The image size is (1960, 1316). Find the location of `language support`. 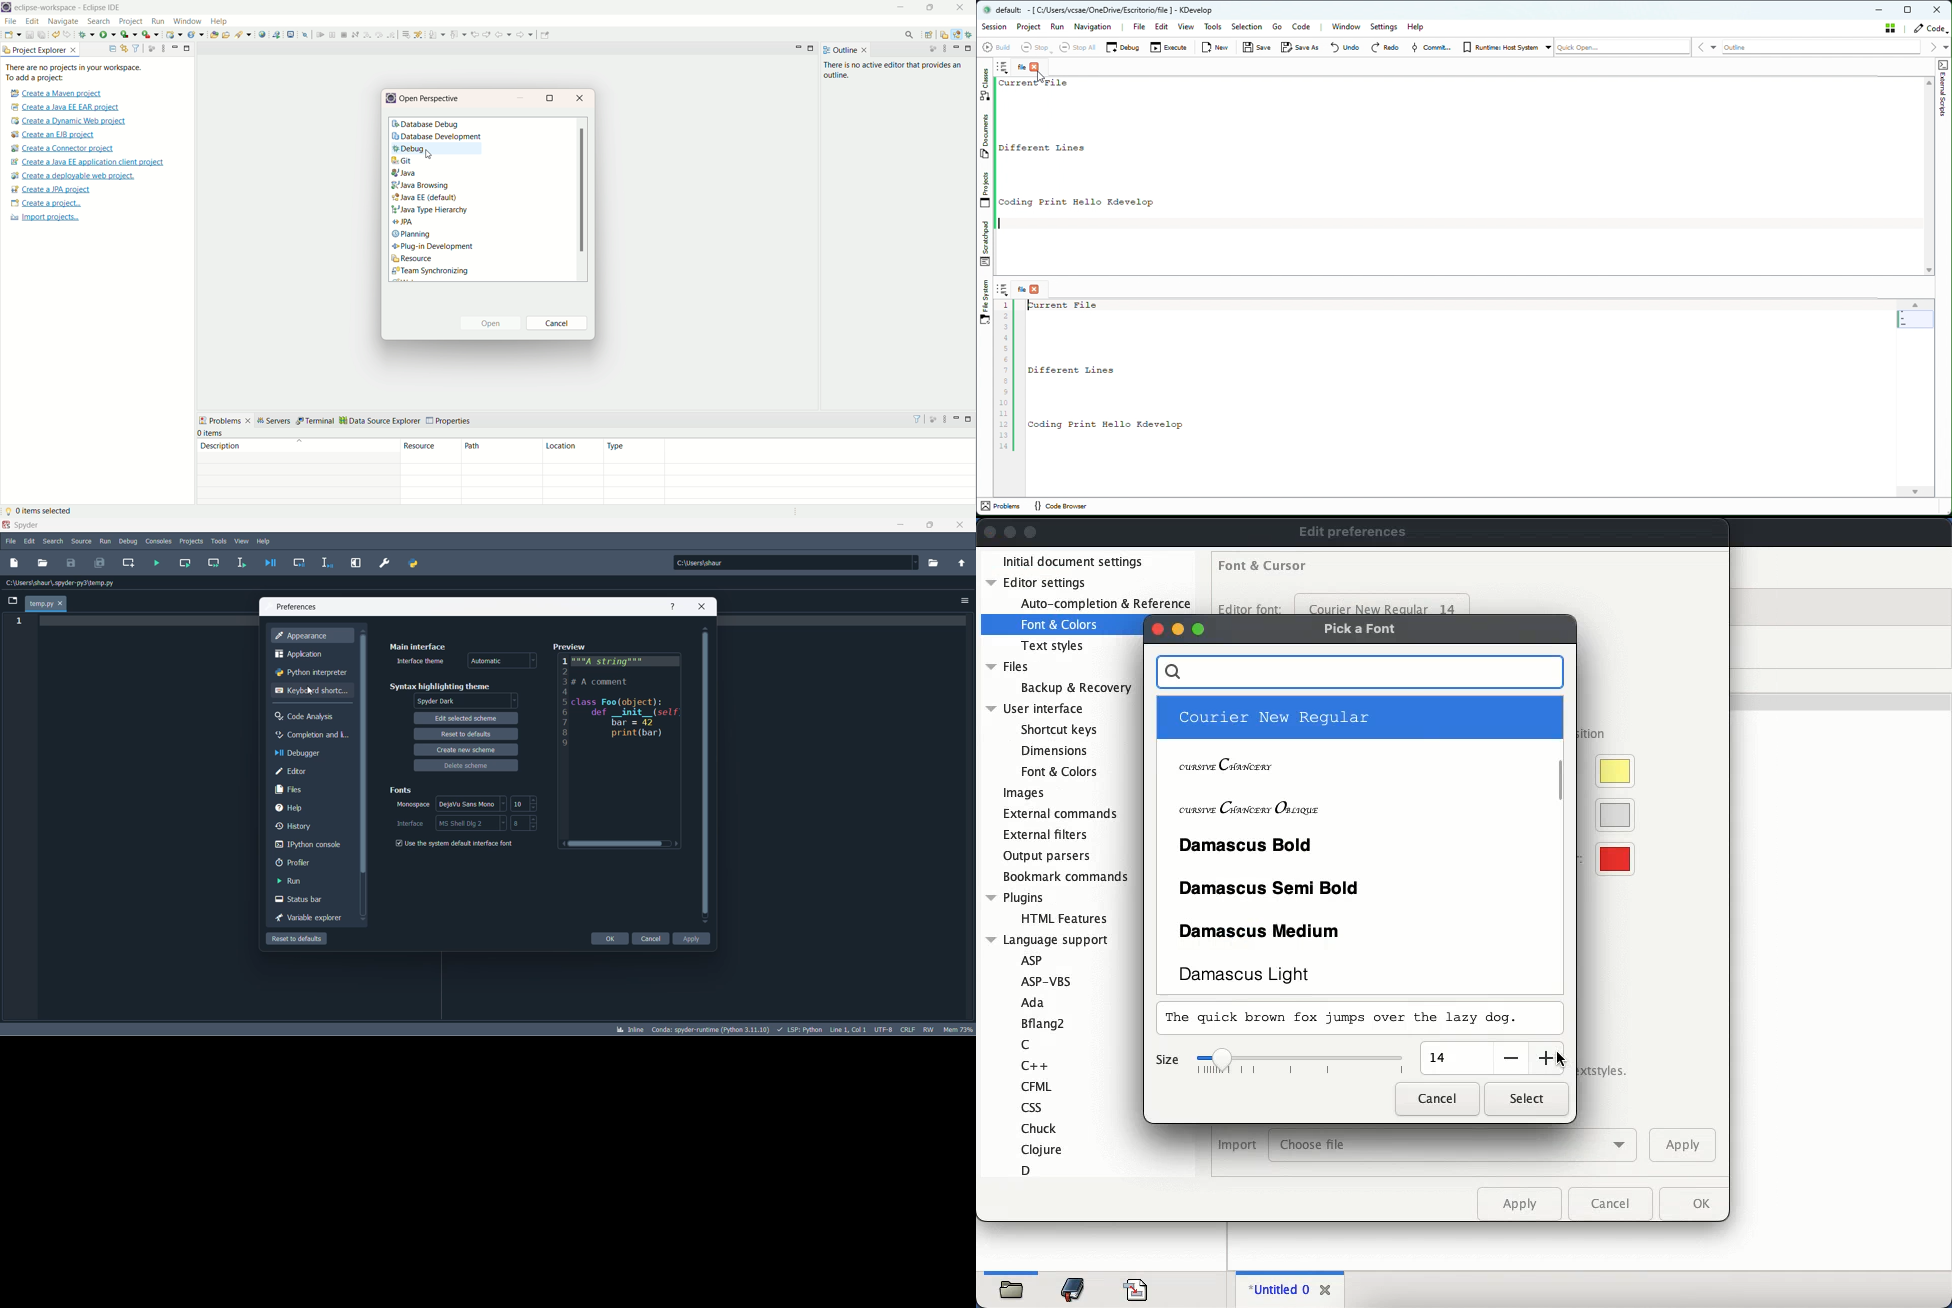

language support is located at coordinates (1047, 940).